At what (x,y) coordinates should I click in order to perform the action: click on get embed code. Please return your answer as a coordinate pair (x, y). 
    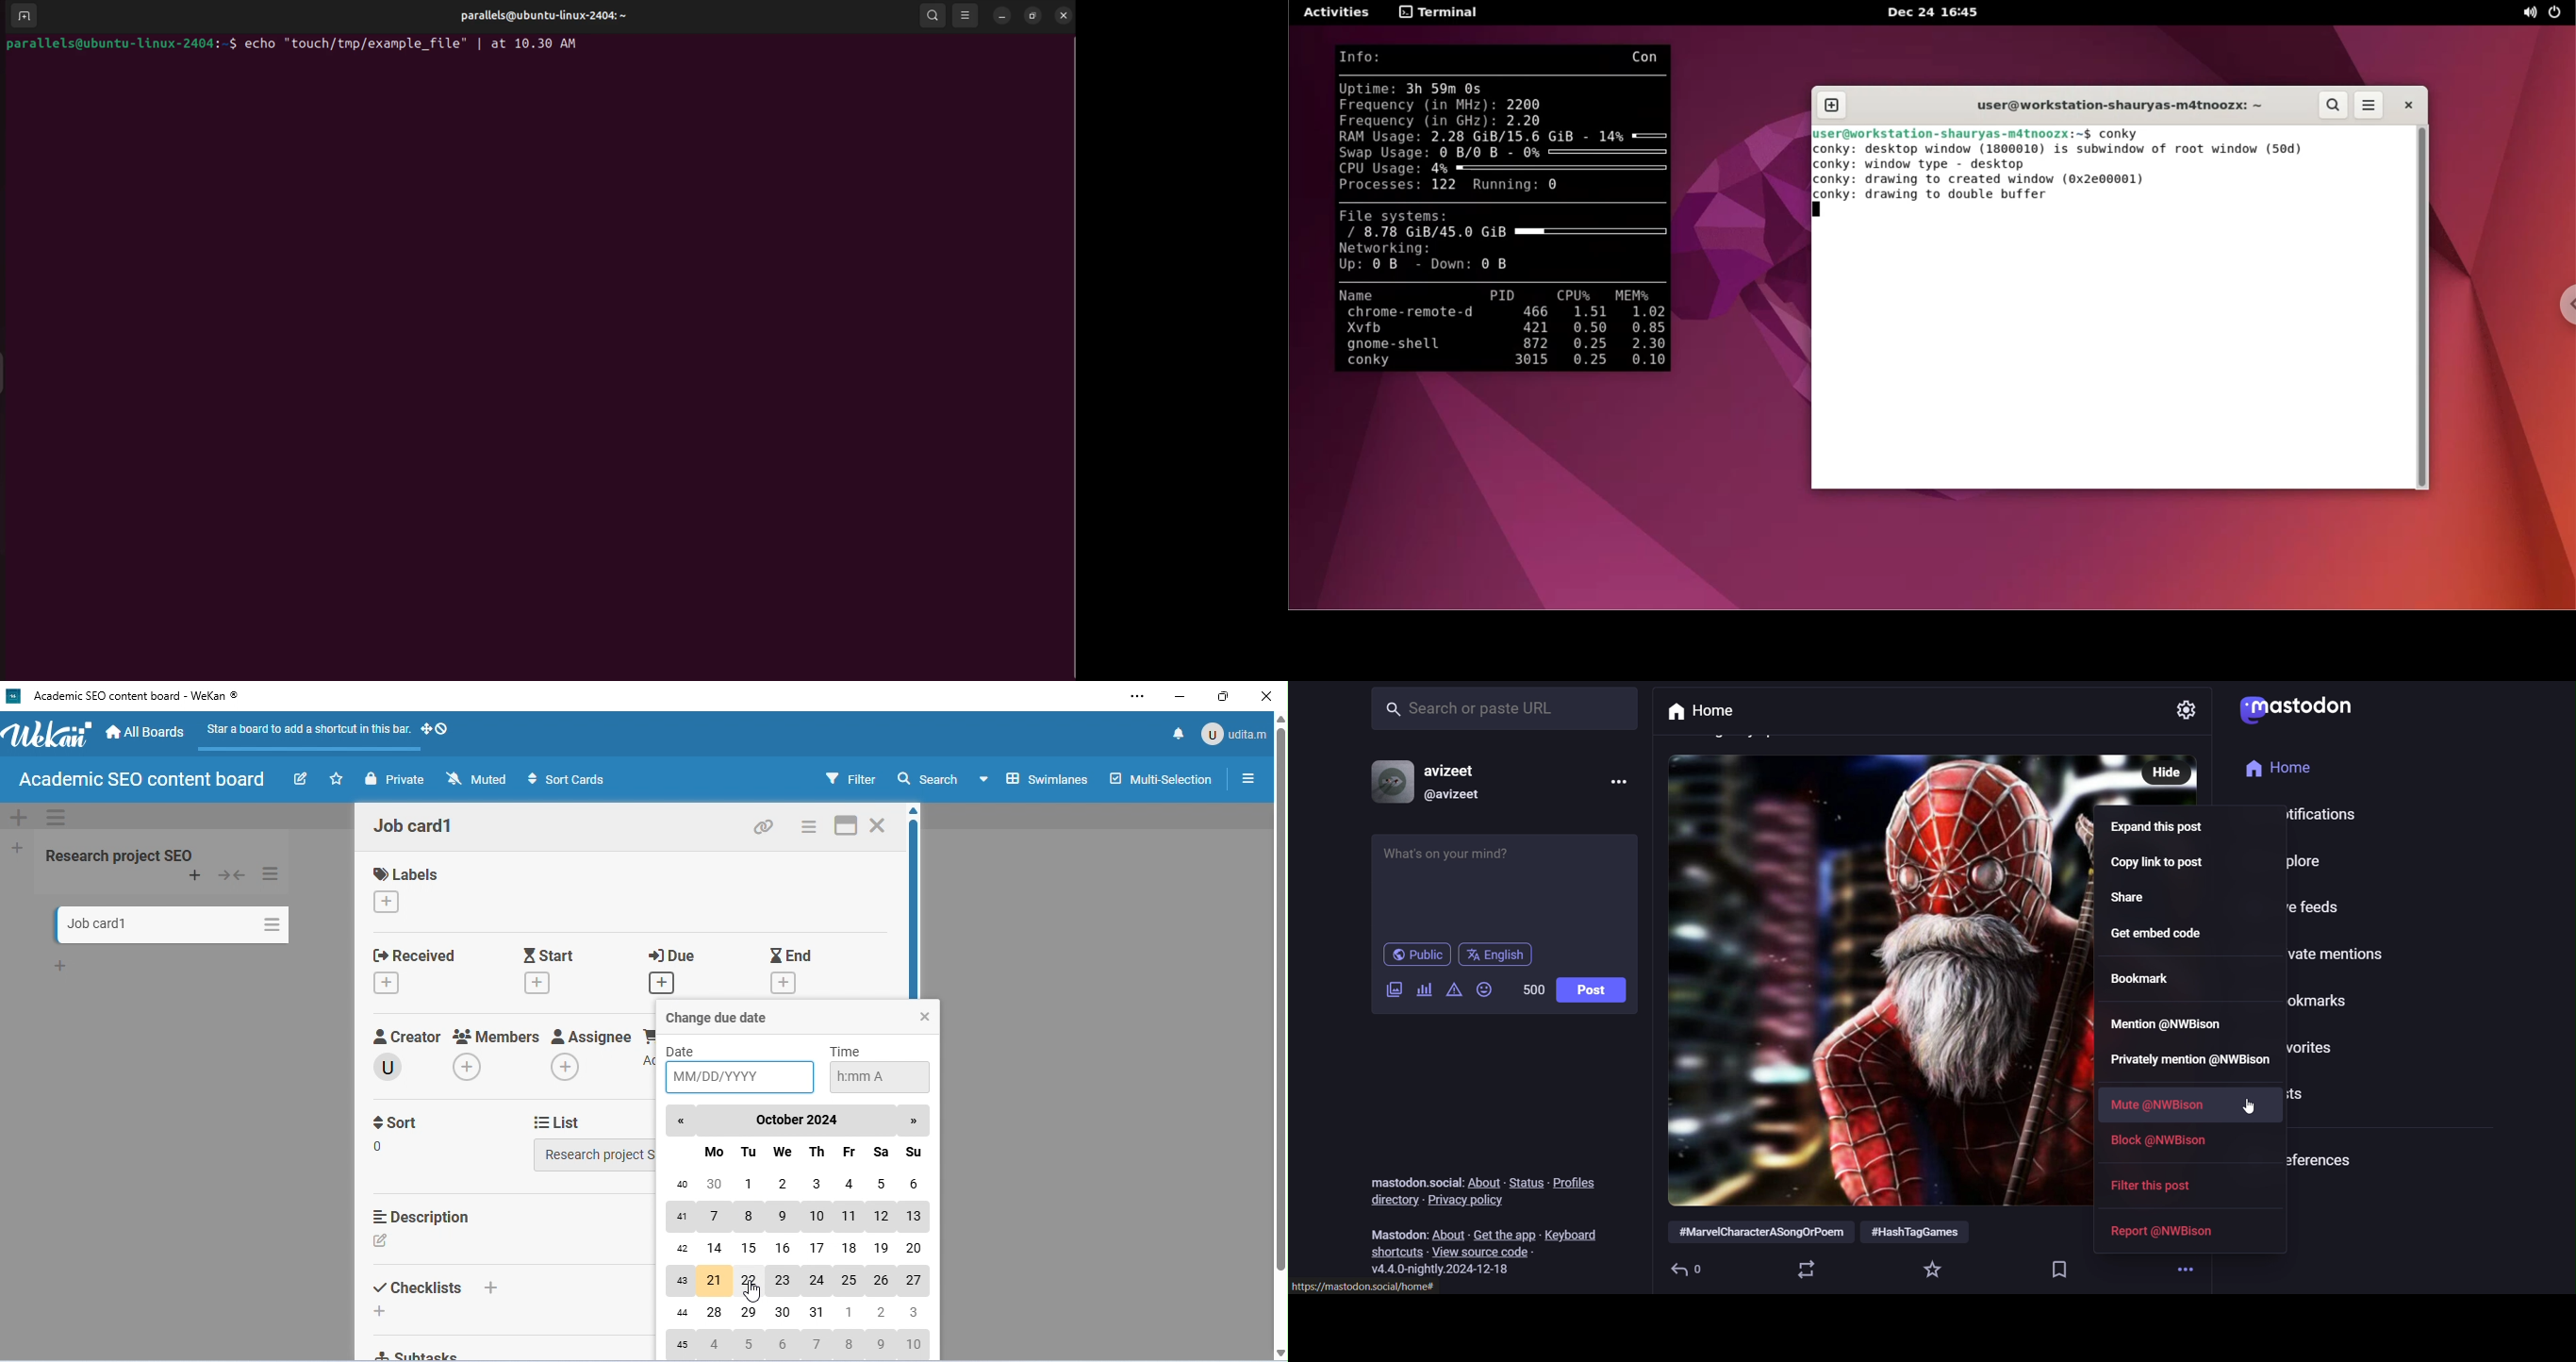
    Looking at the image, I should click on (2172, 934).